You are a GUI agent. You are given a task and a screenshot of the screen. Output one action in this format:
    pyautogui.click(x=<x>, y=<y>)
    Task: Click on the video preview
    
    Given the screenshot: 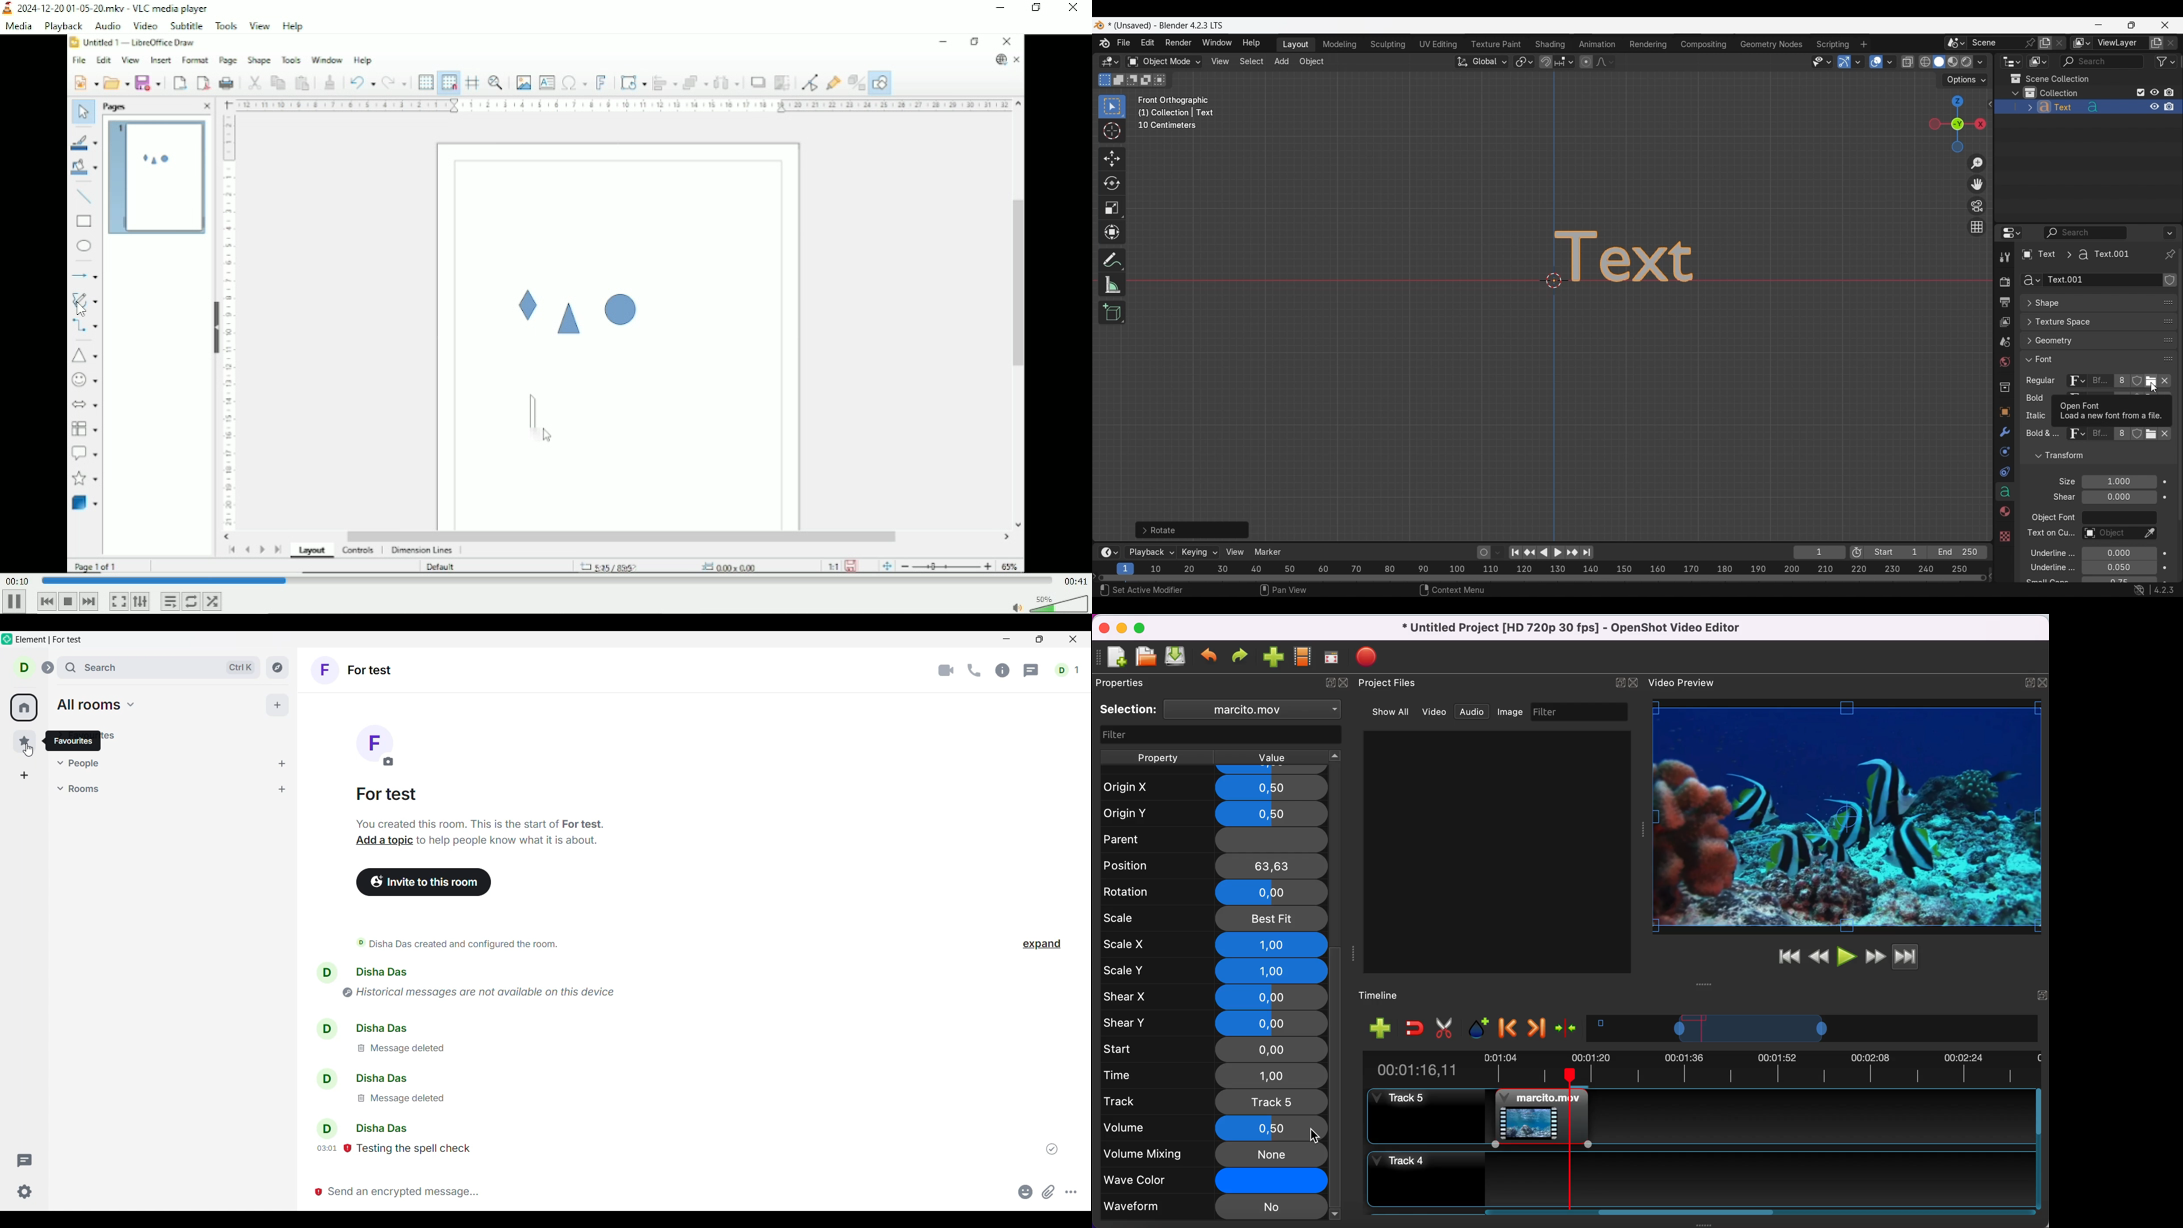 What is the action you would take?
    pyautogui.click(x=1685, y=683)
    